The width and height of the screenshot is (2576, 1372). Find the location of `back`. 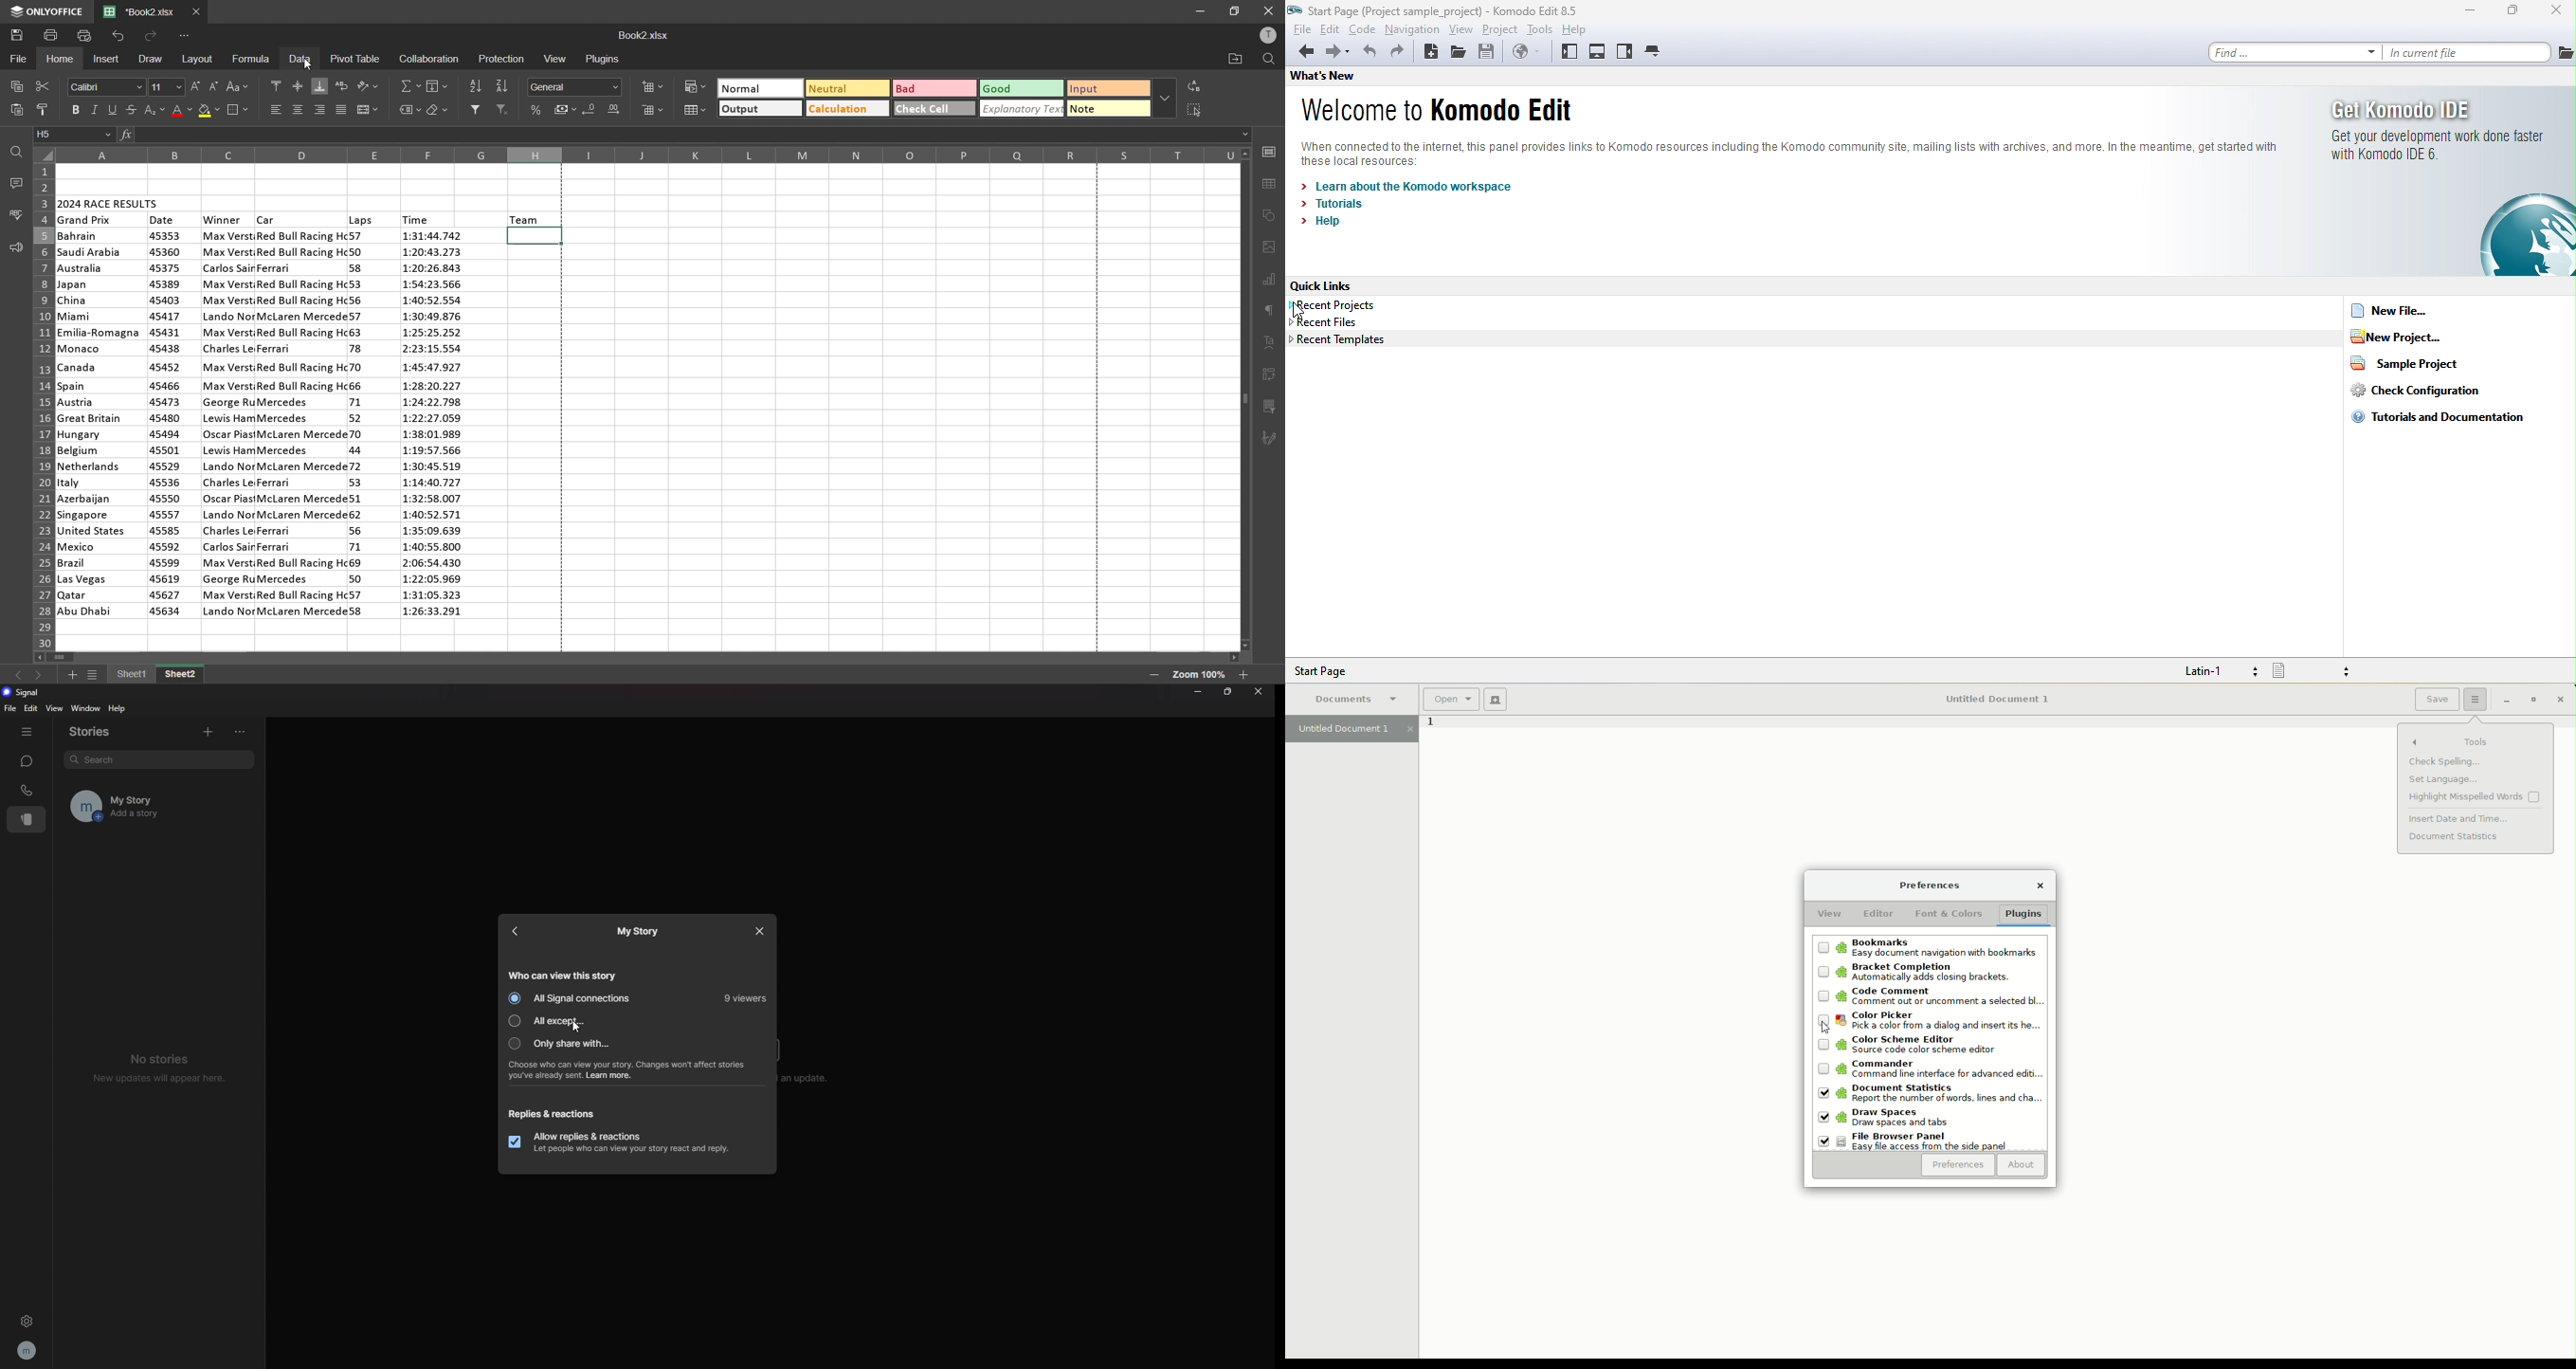

back is located at coordinates (519, 931).